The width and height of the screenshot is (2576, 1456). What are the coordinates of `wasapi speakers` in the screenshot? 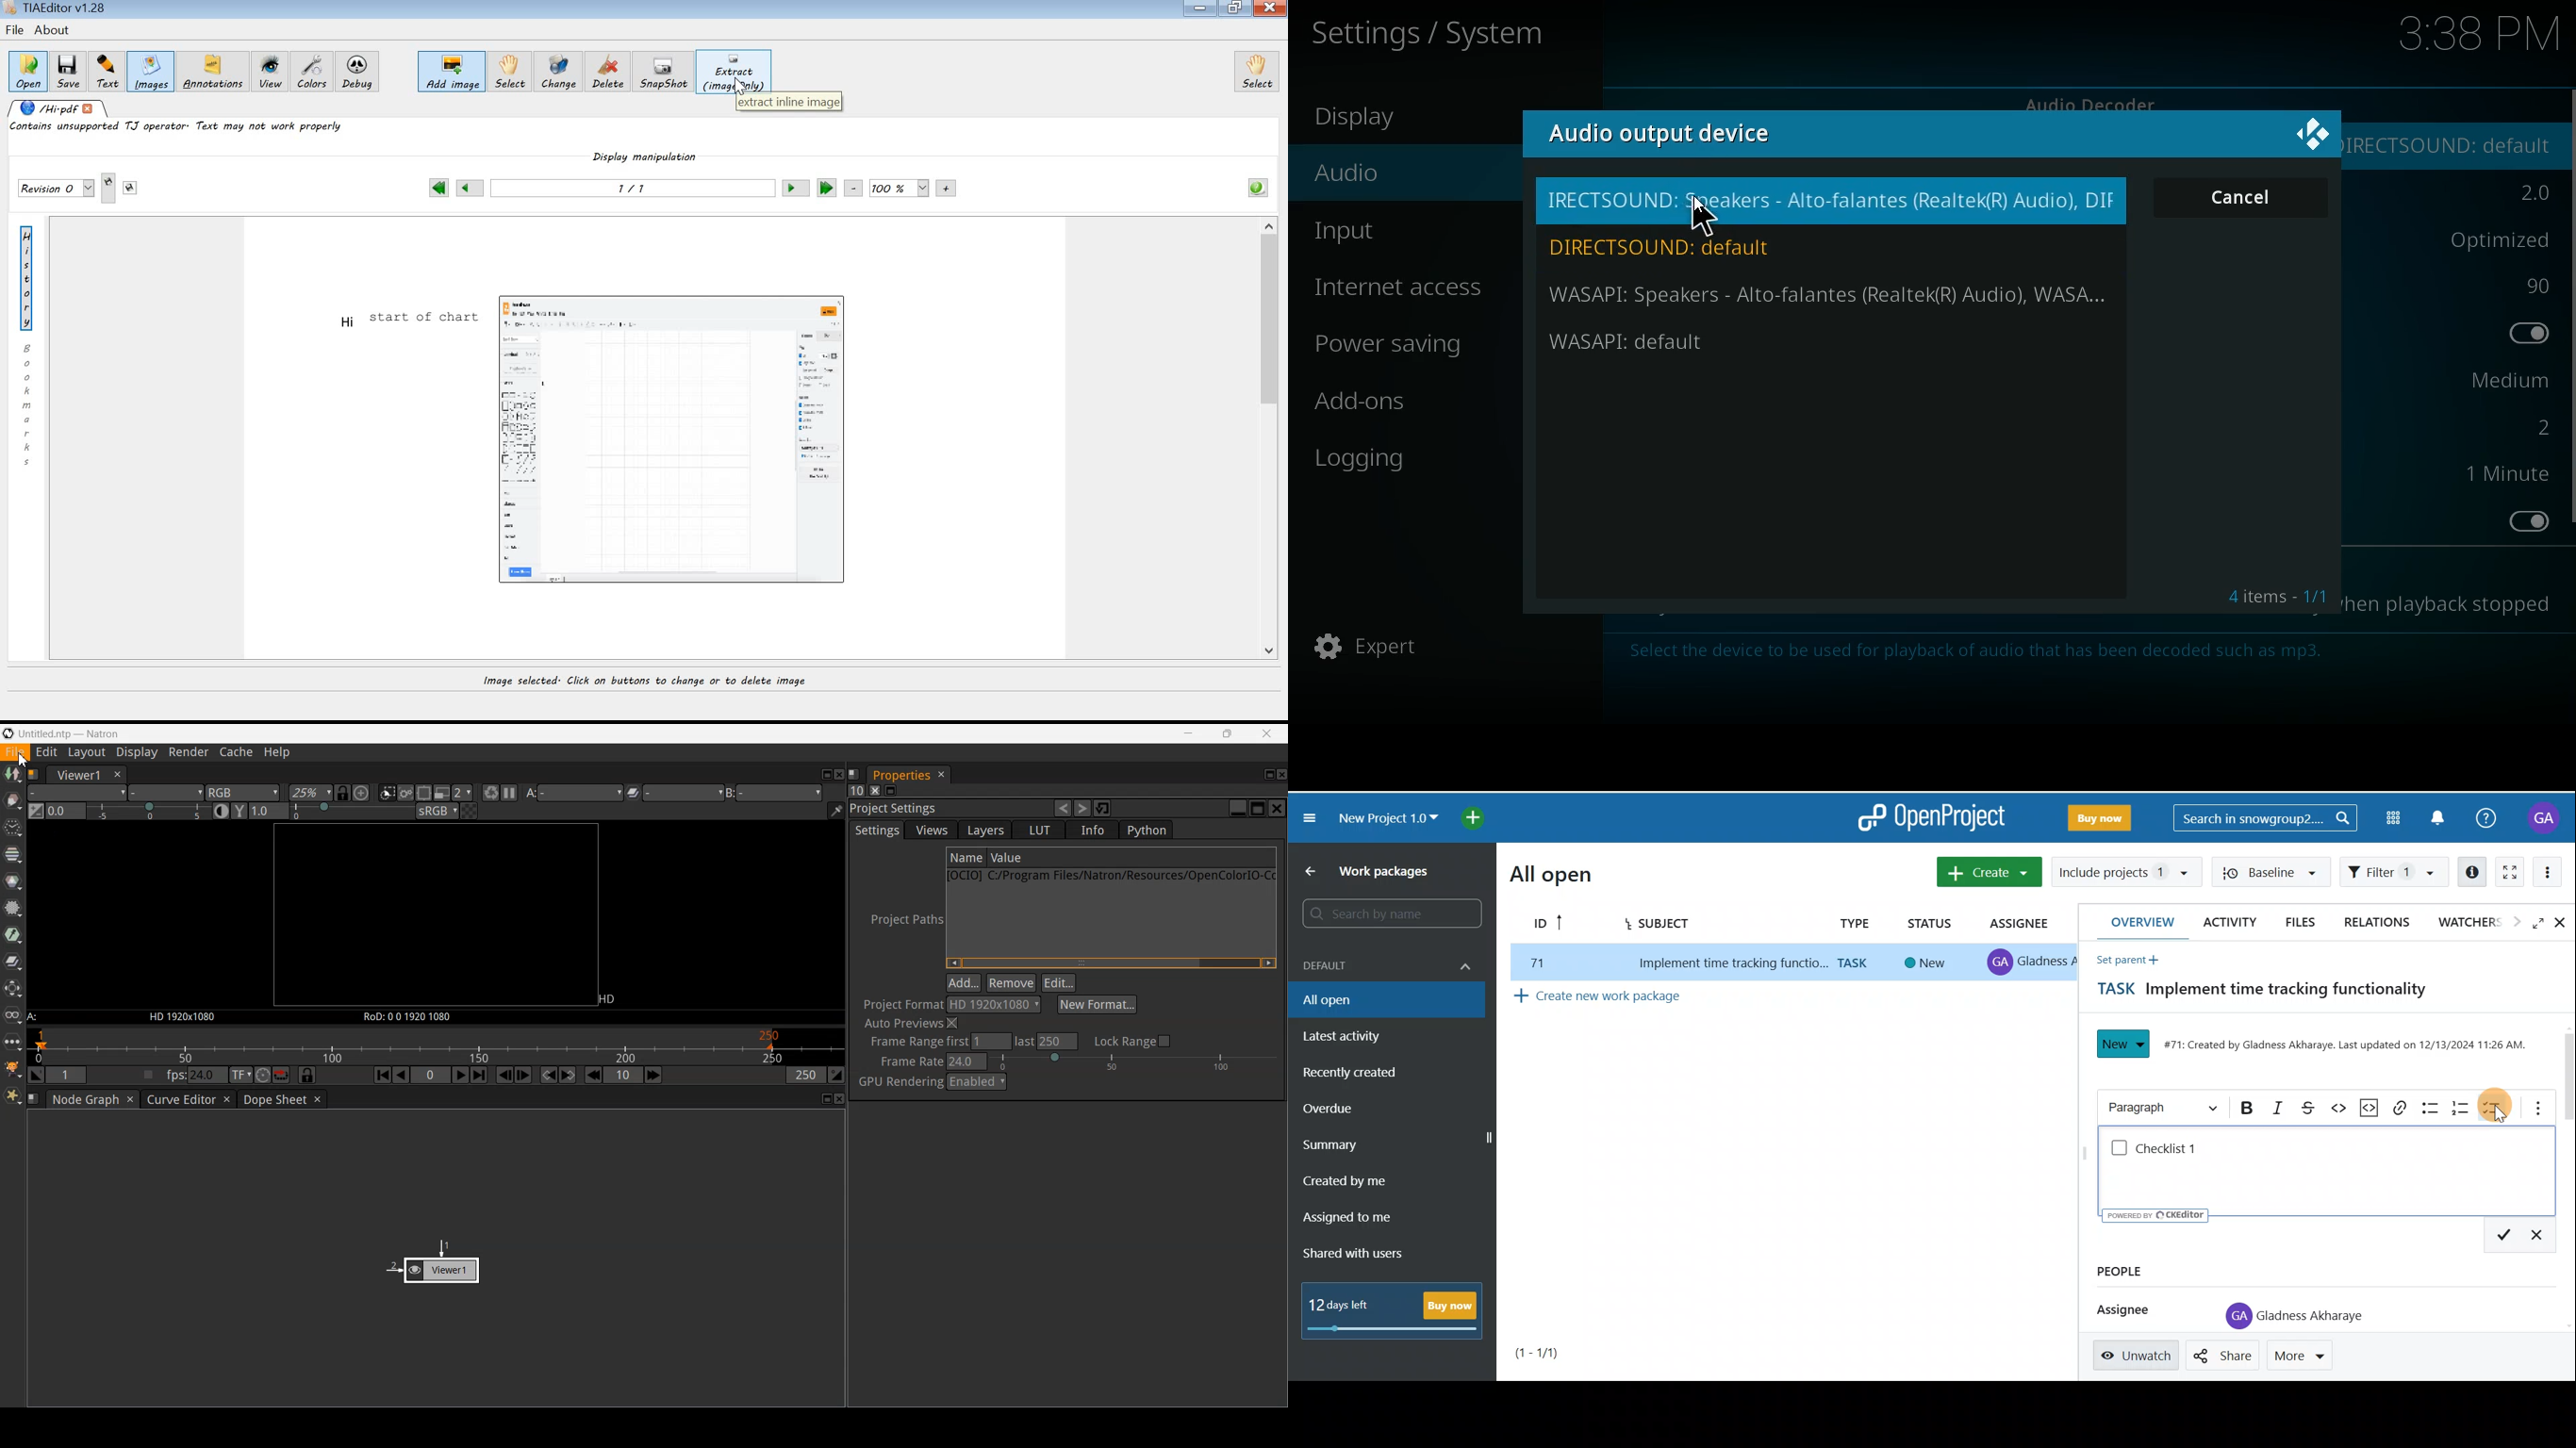 It's located at (1832, 296).